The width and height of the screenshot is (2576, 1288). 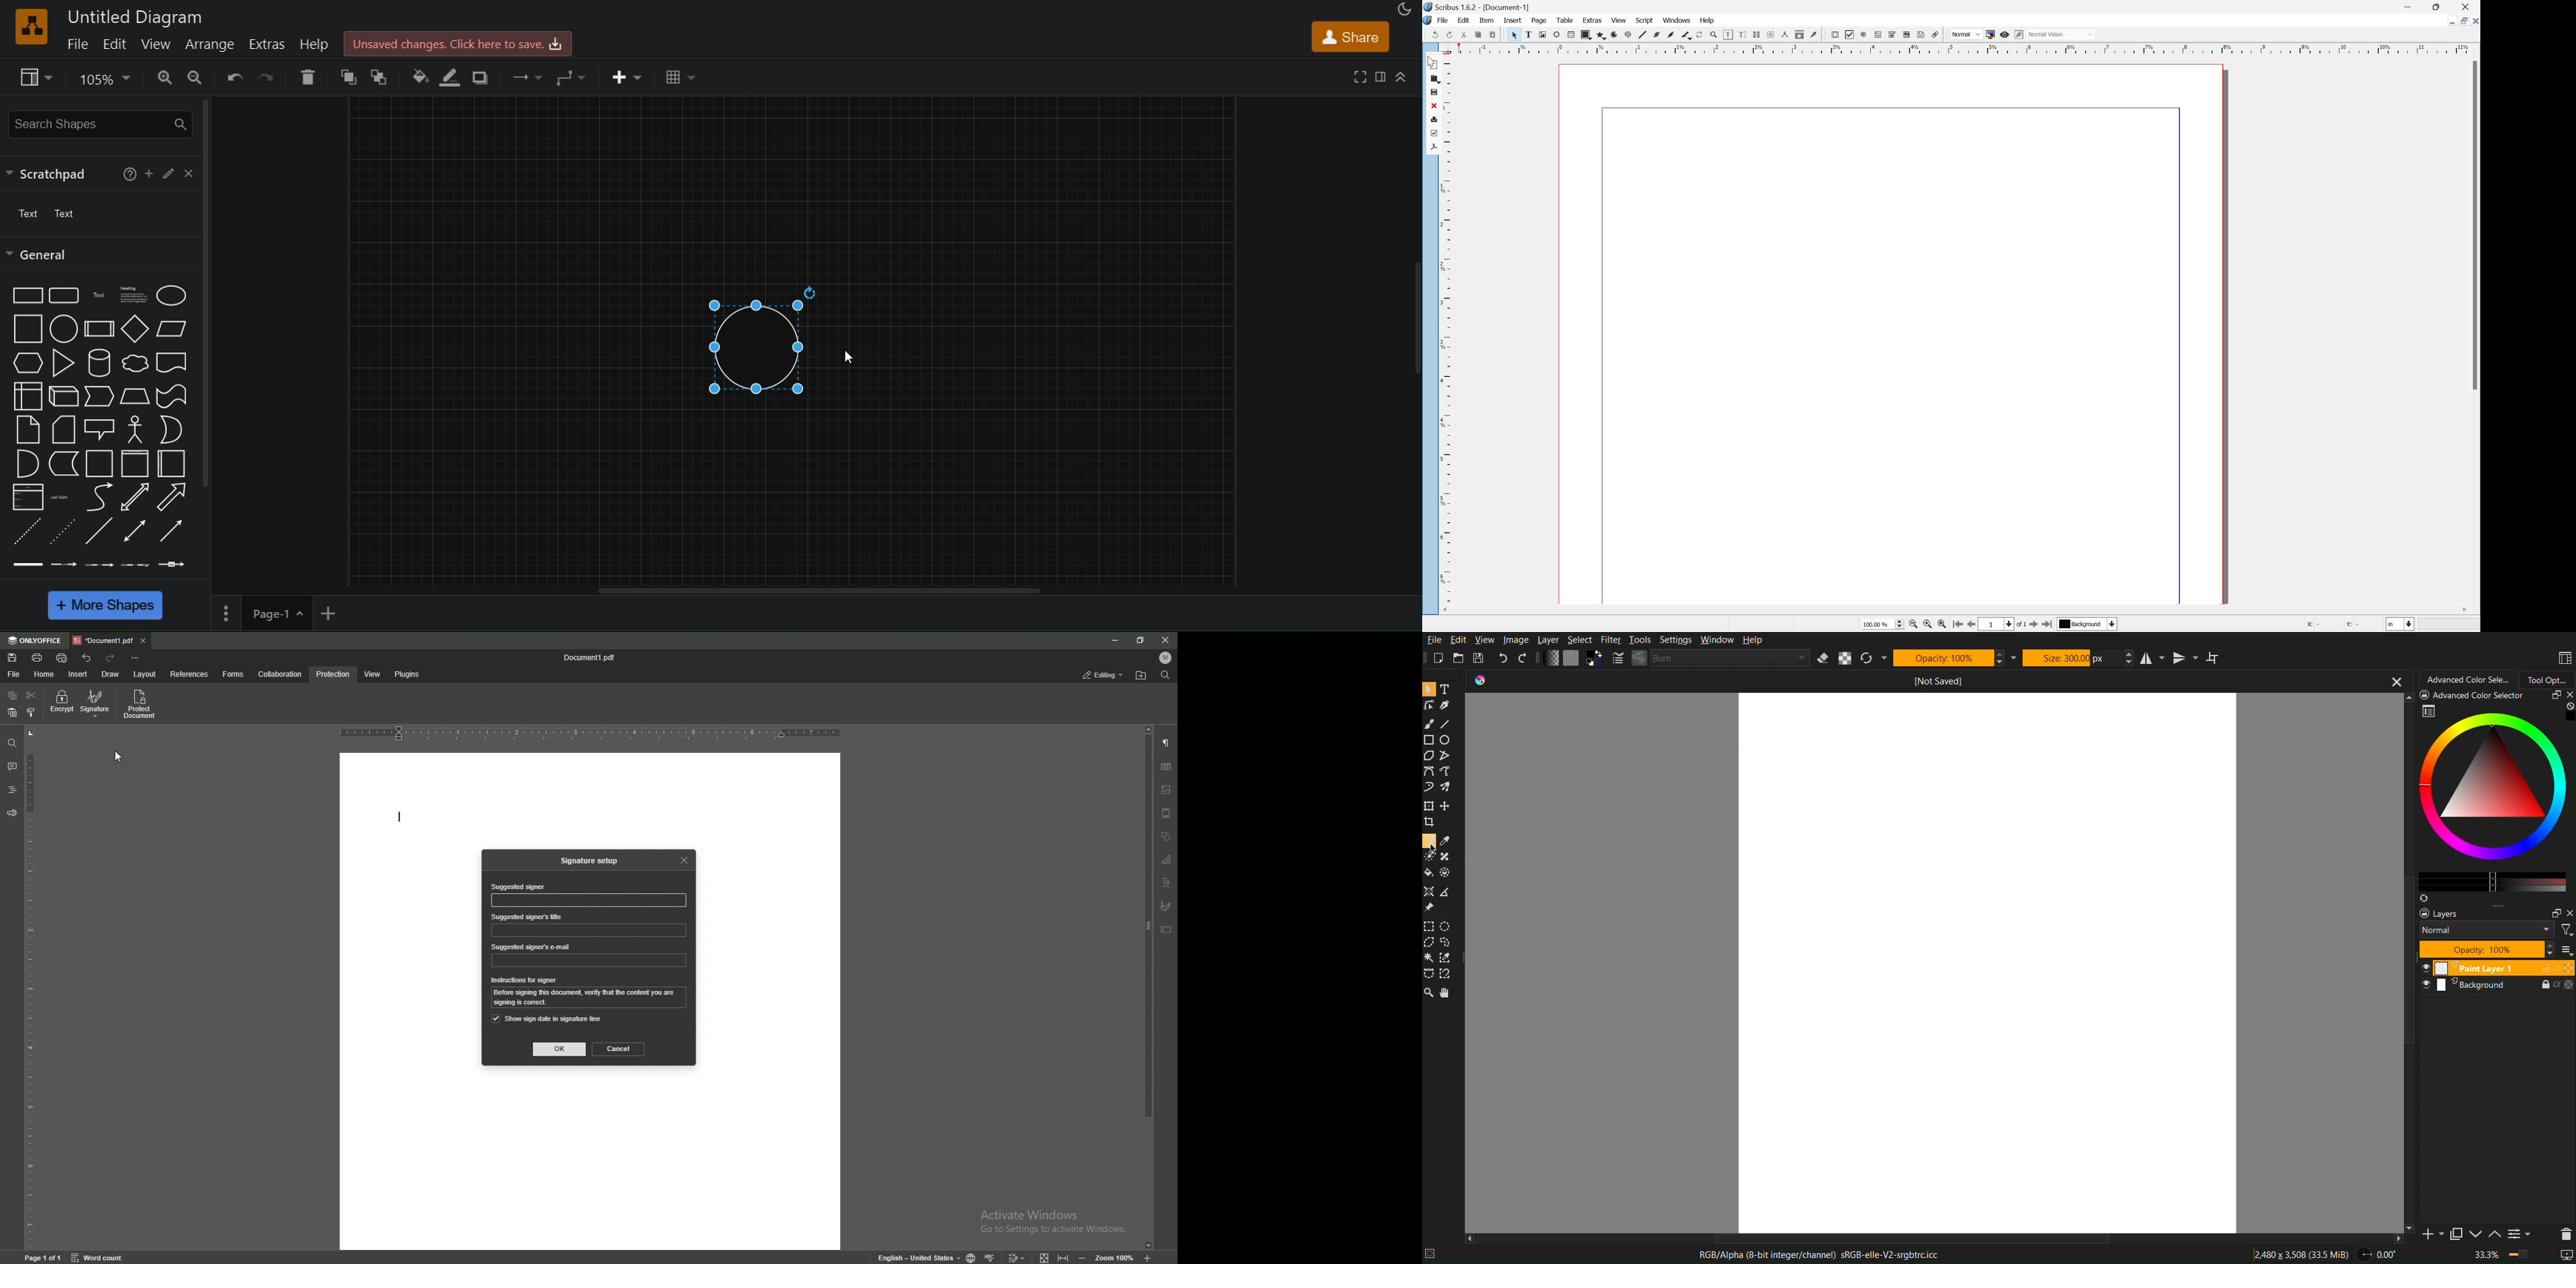 What do you see at coordinates (1799, 35) in the screenshot?
I see `rotate item` at bounding box center [1799, 35].